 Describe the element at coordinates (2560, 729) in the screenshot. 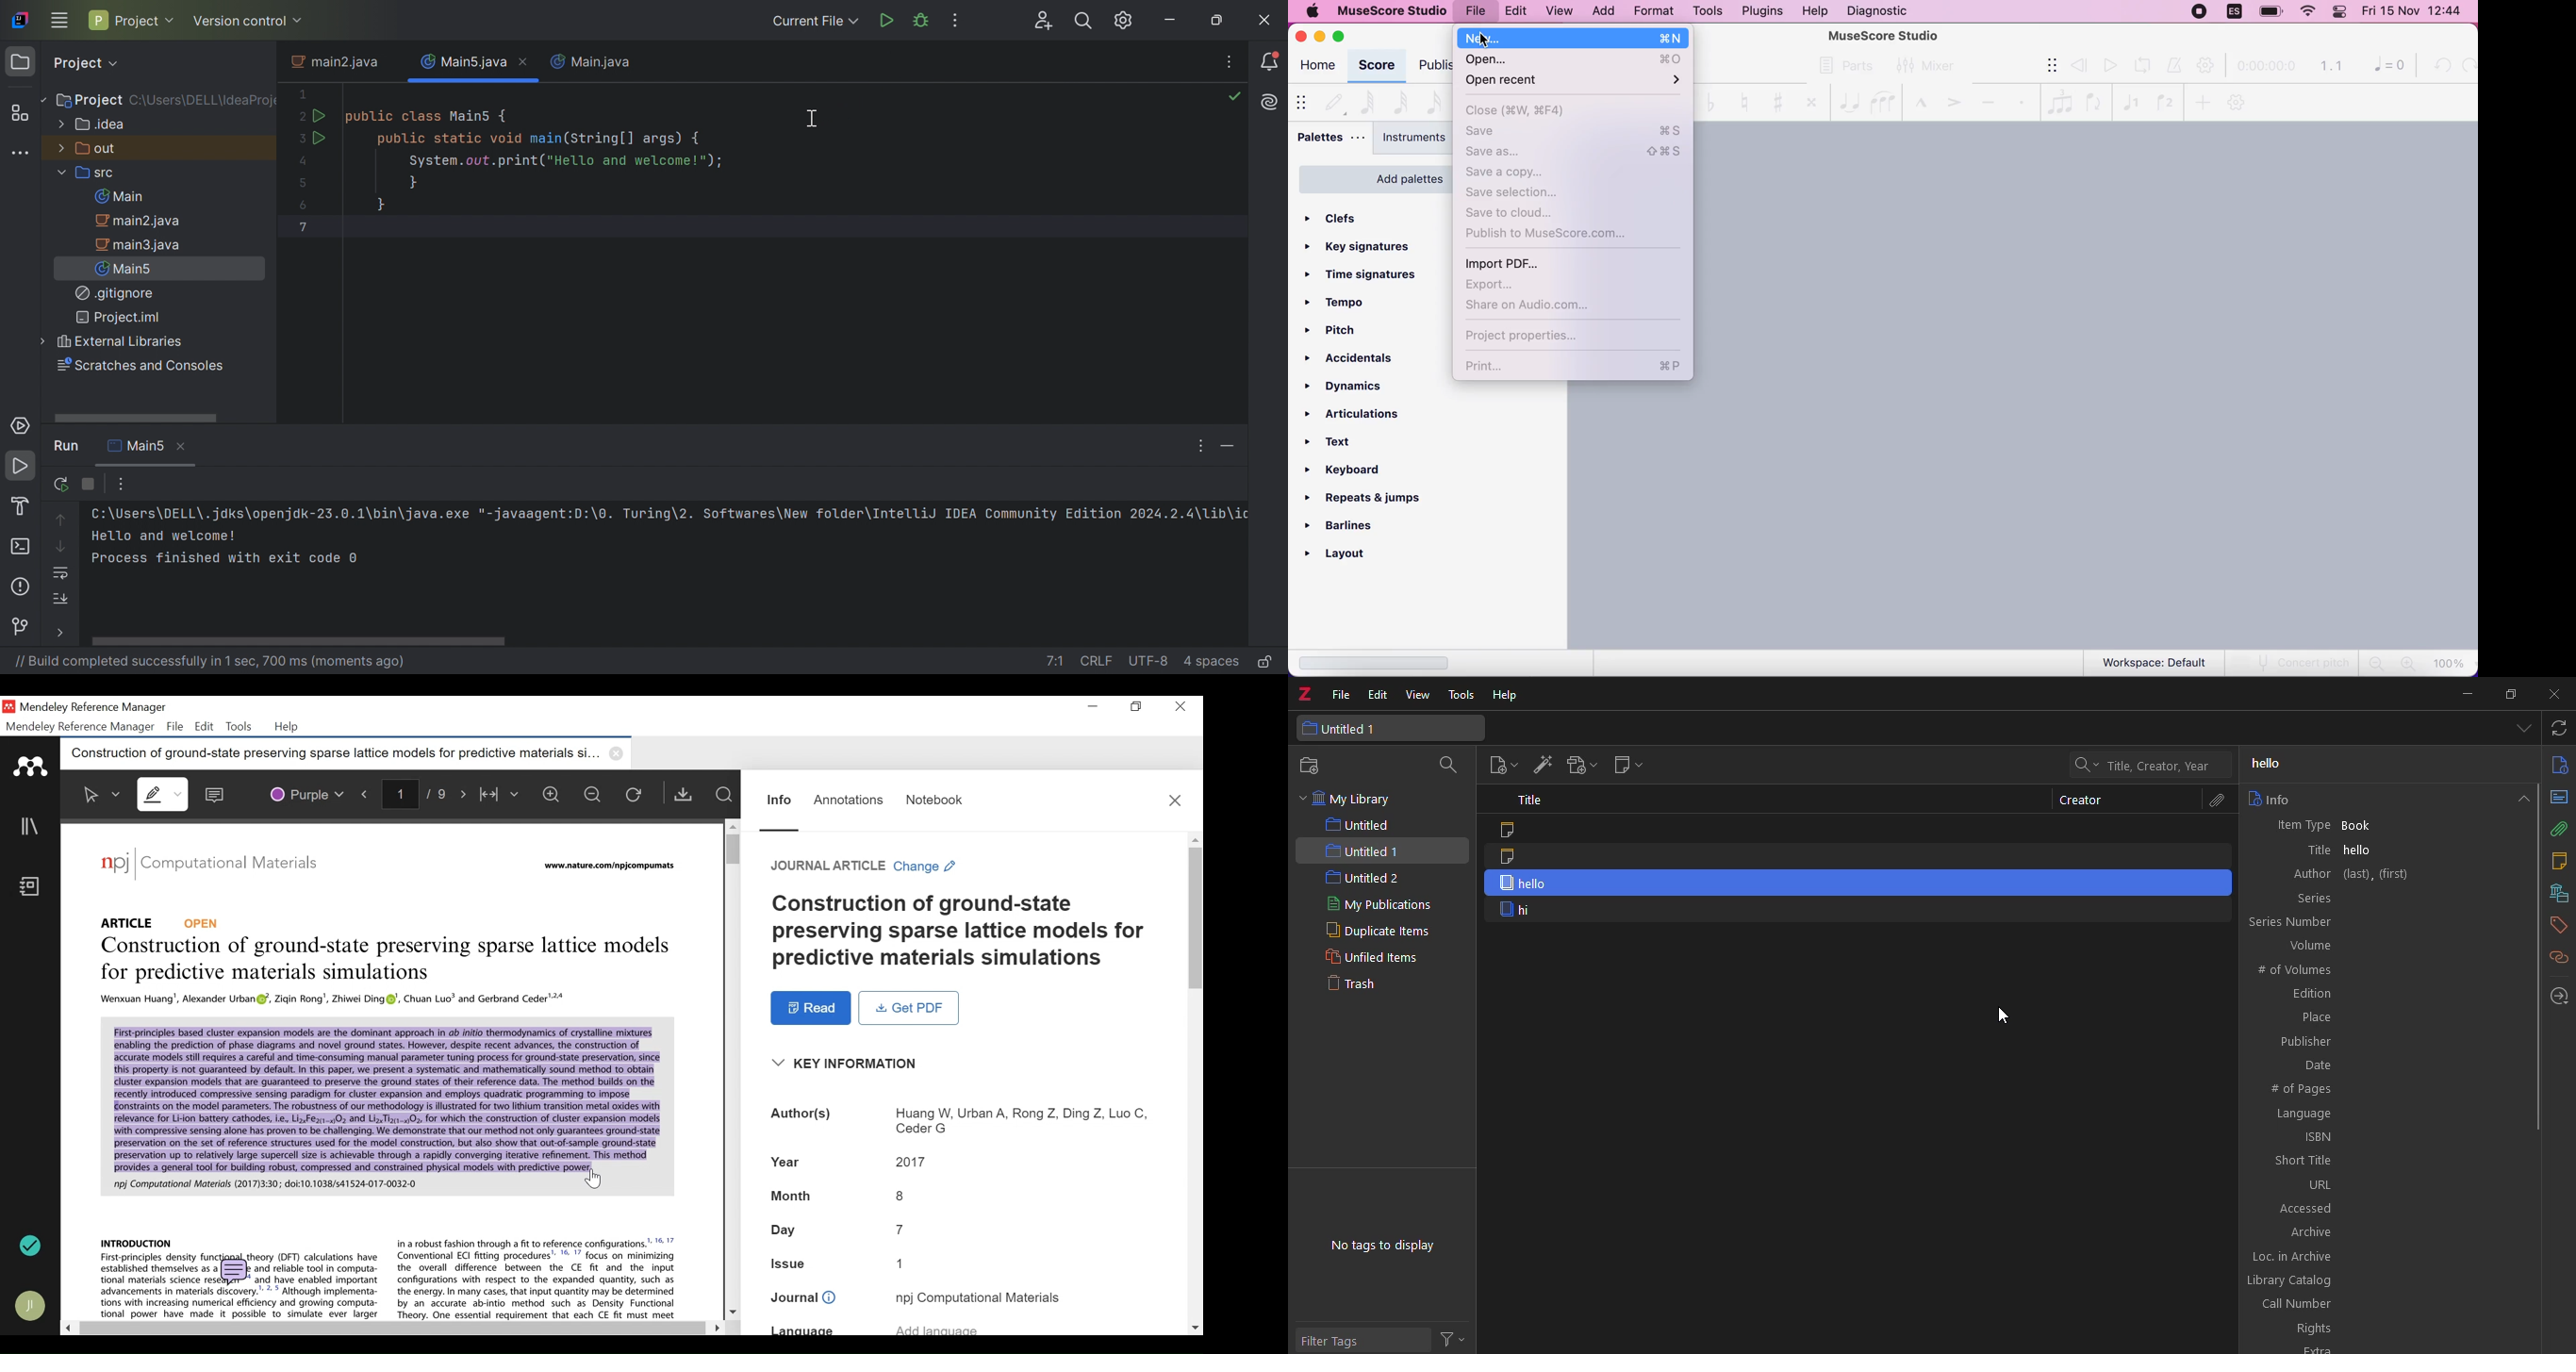

I see `sync with zotero.org` at that location.